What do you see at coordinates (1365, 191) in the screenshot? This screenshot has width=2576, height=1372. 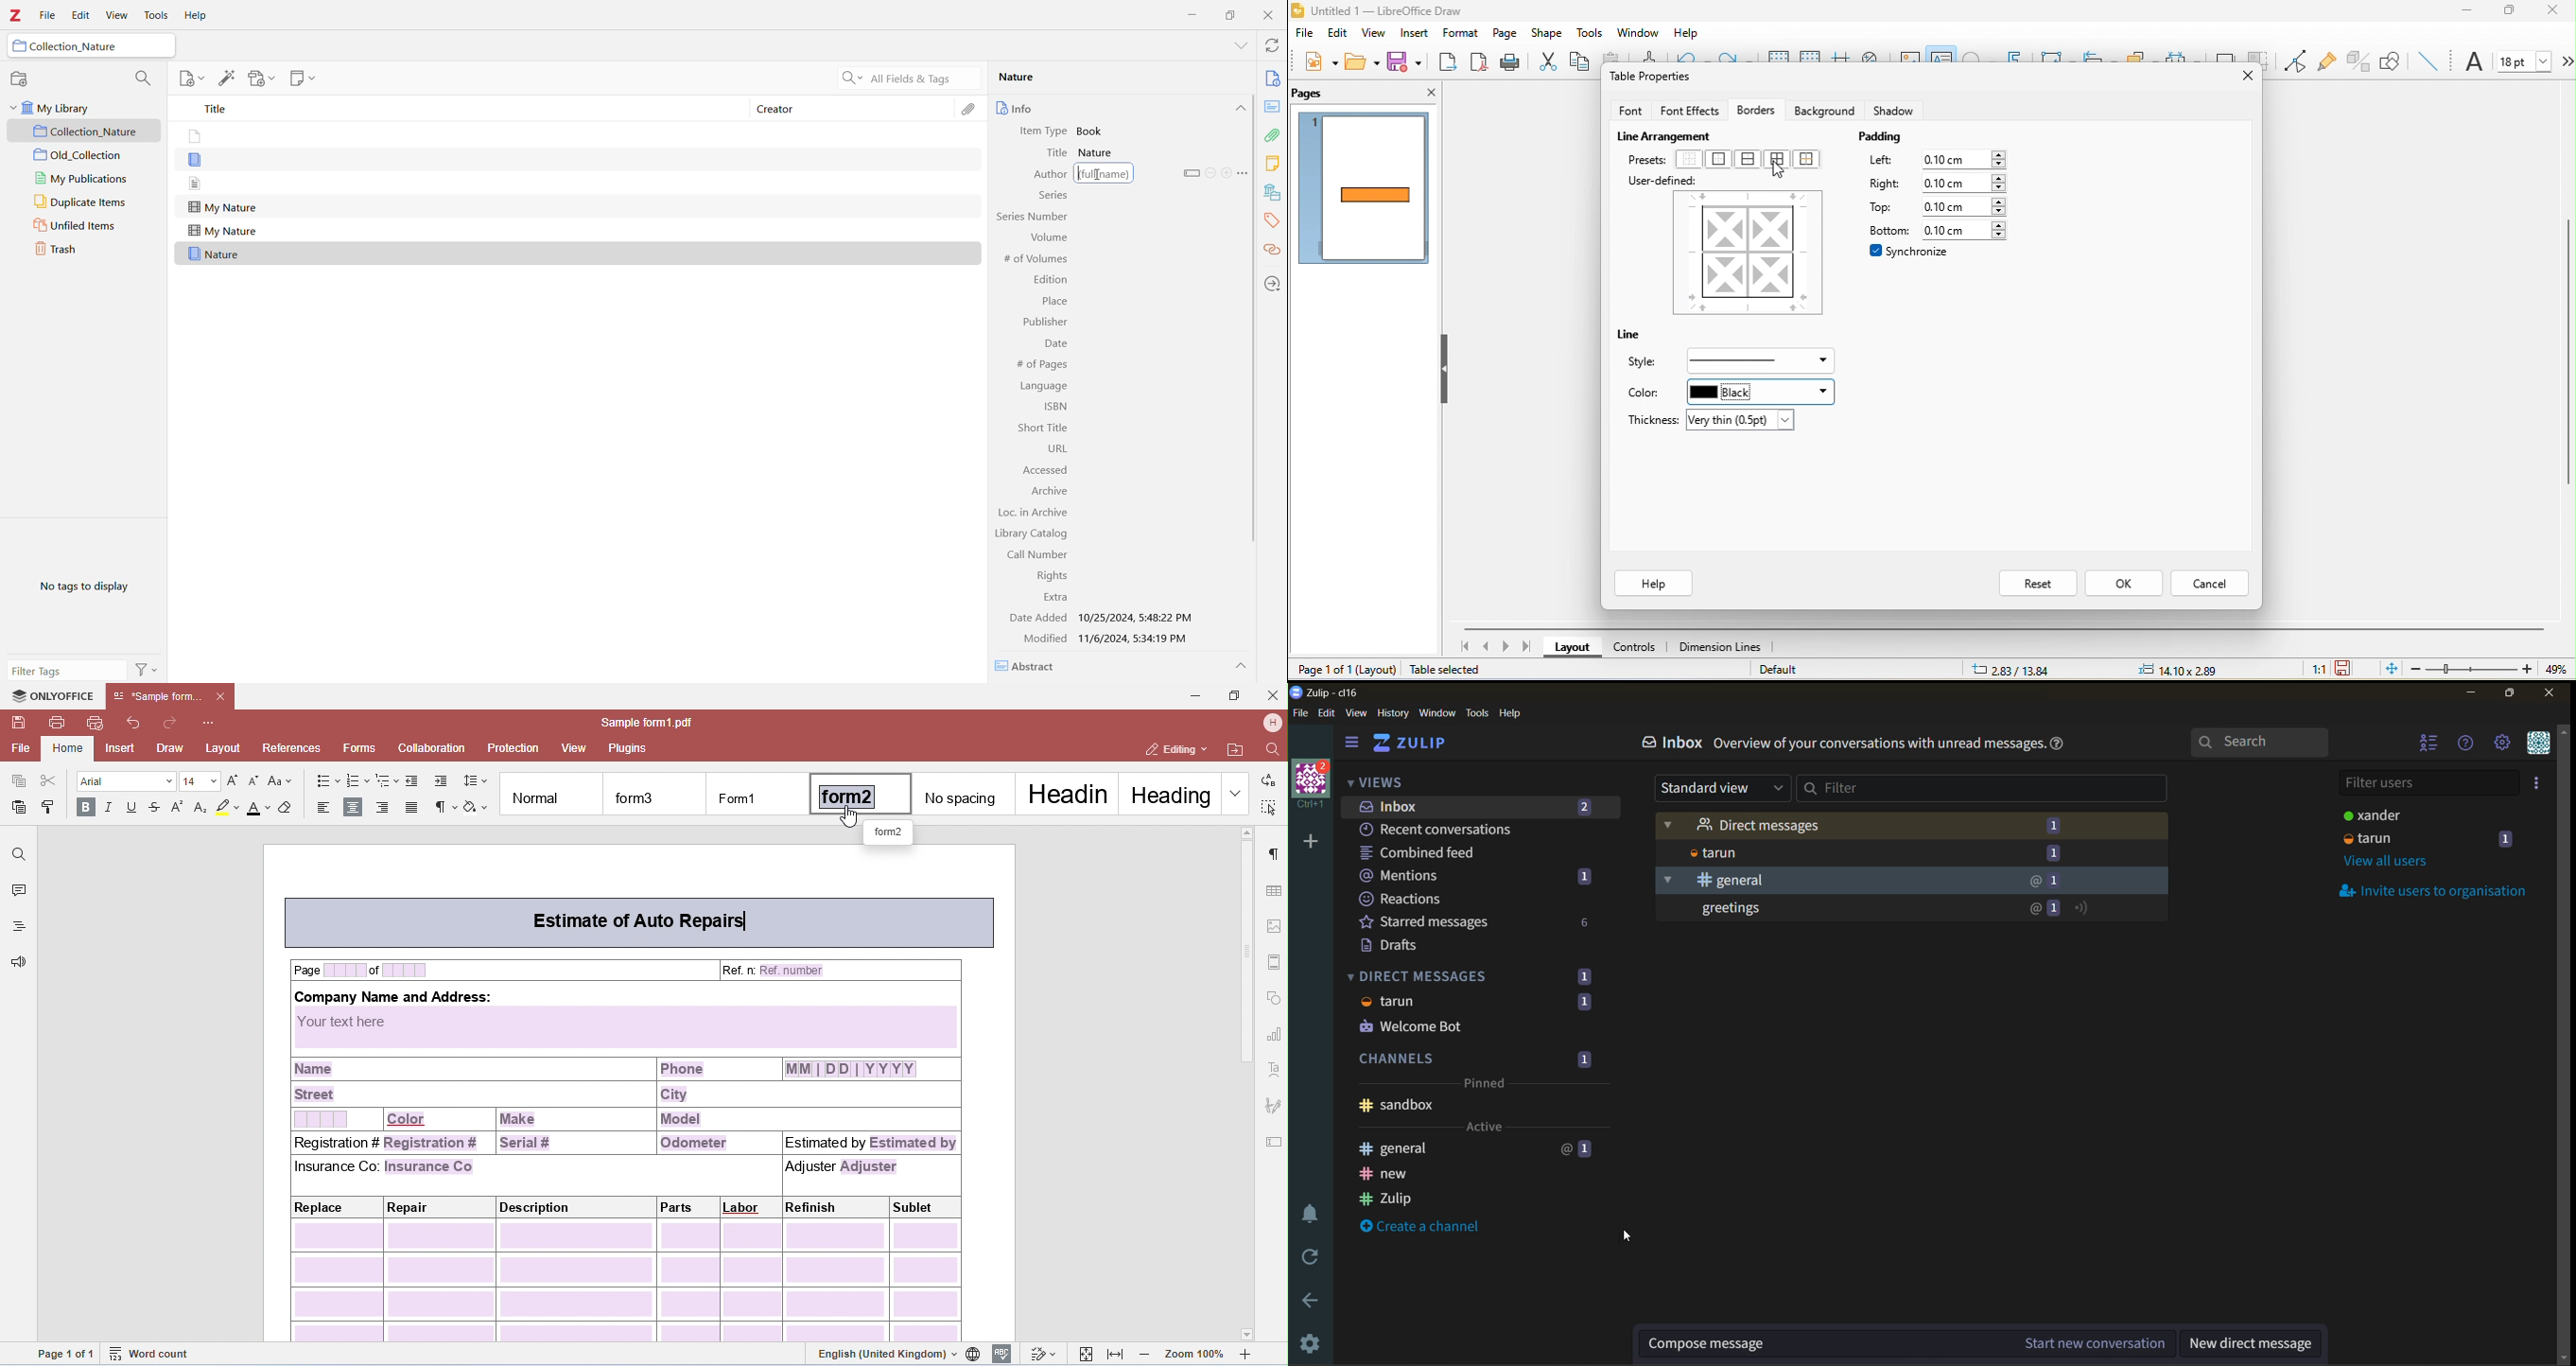 I see `page1` at bounding box center [1365, 191].